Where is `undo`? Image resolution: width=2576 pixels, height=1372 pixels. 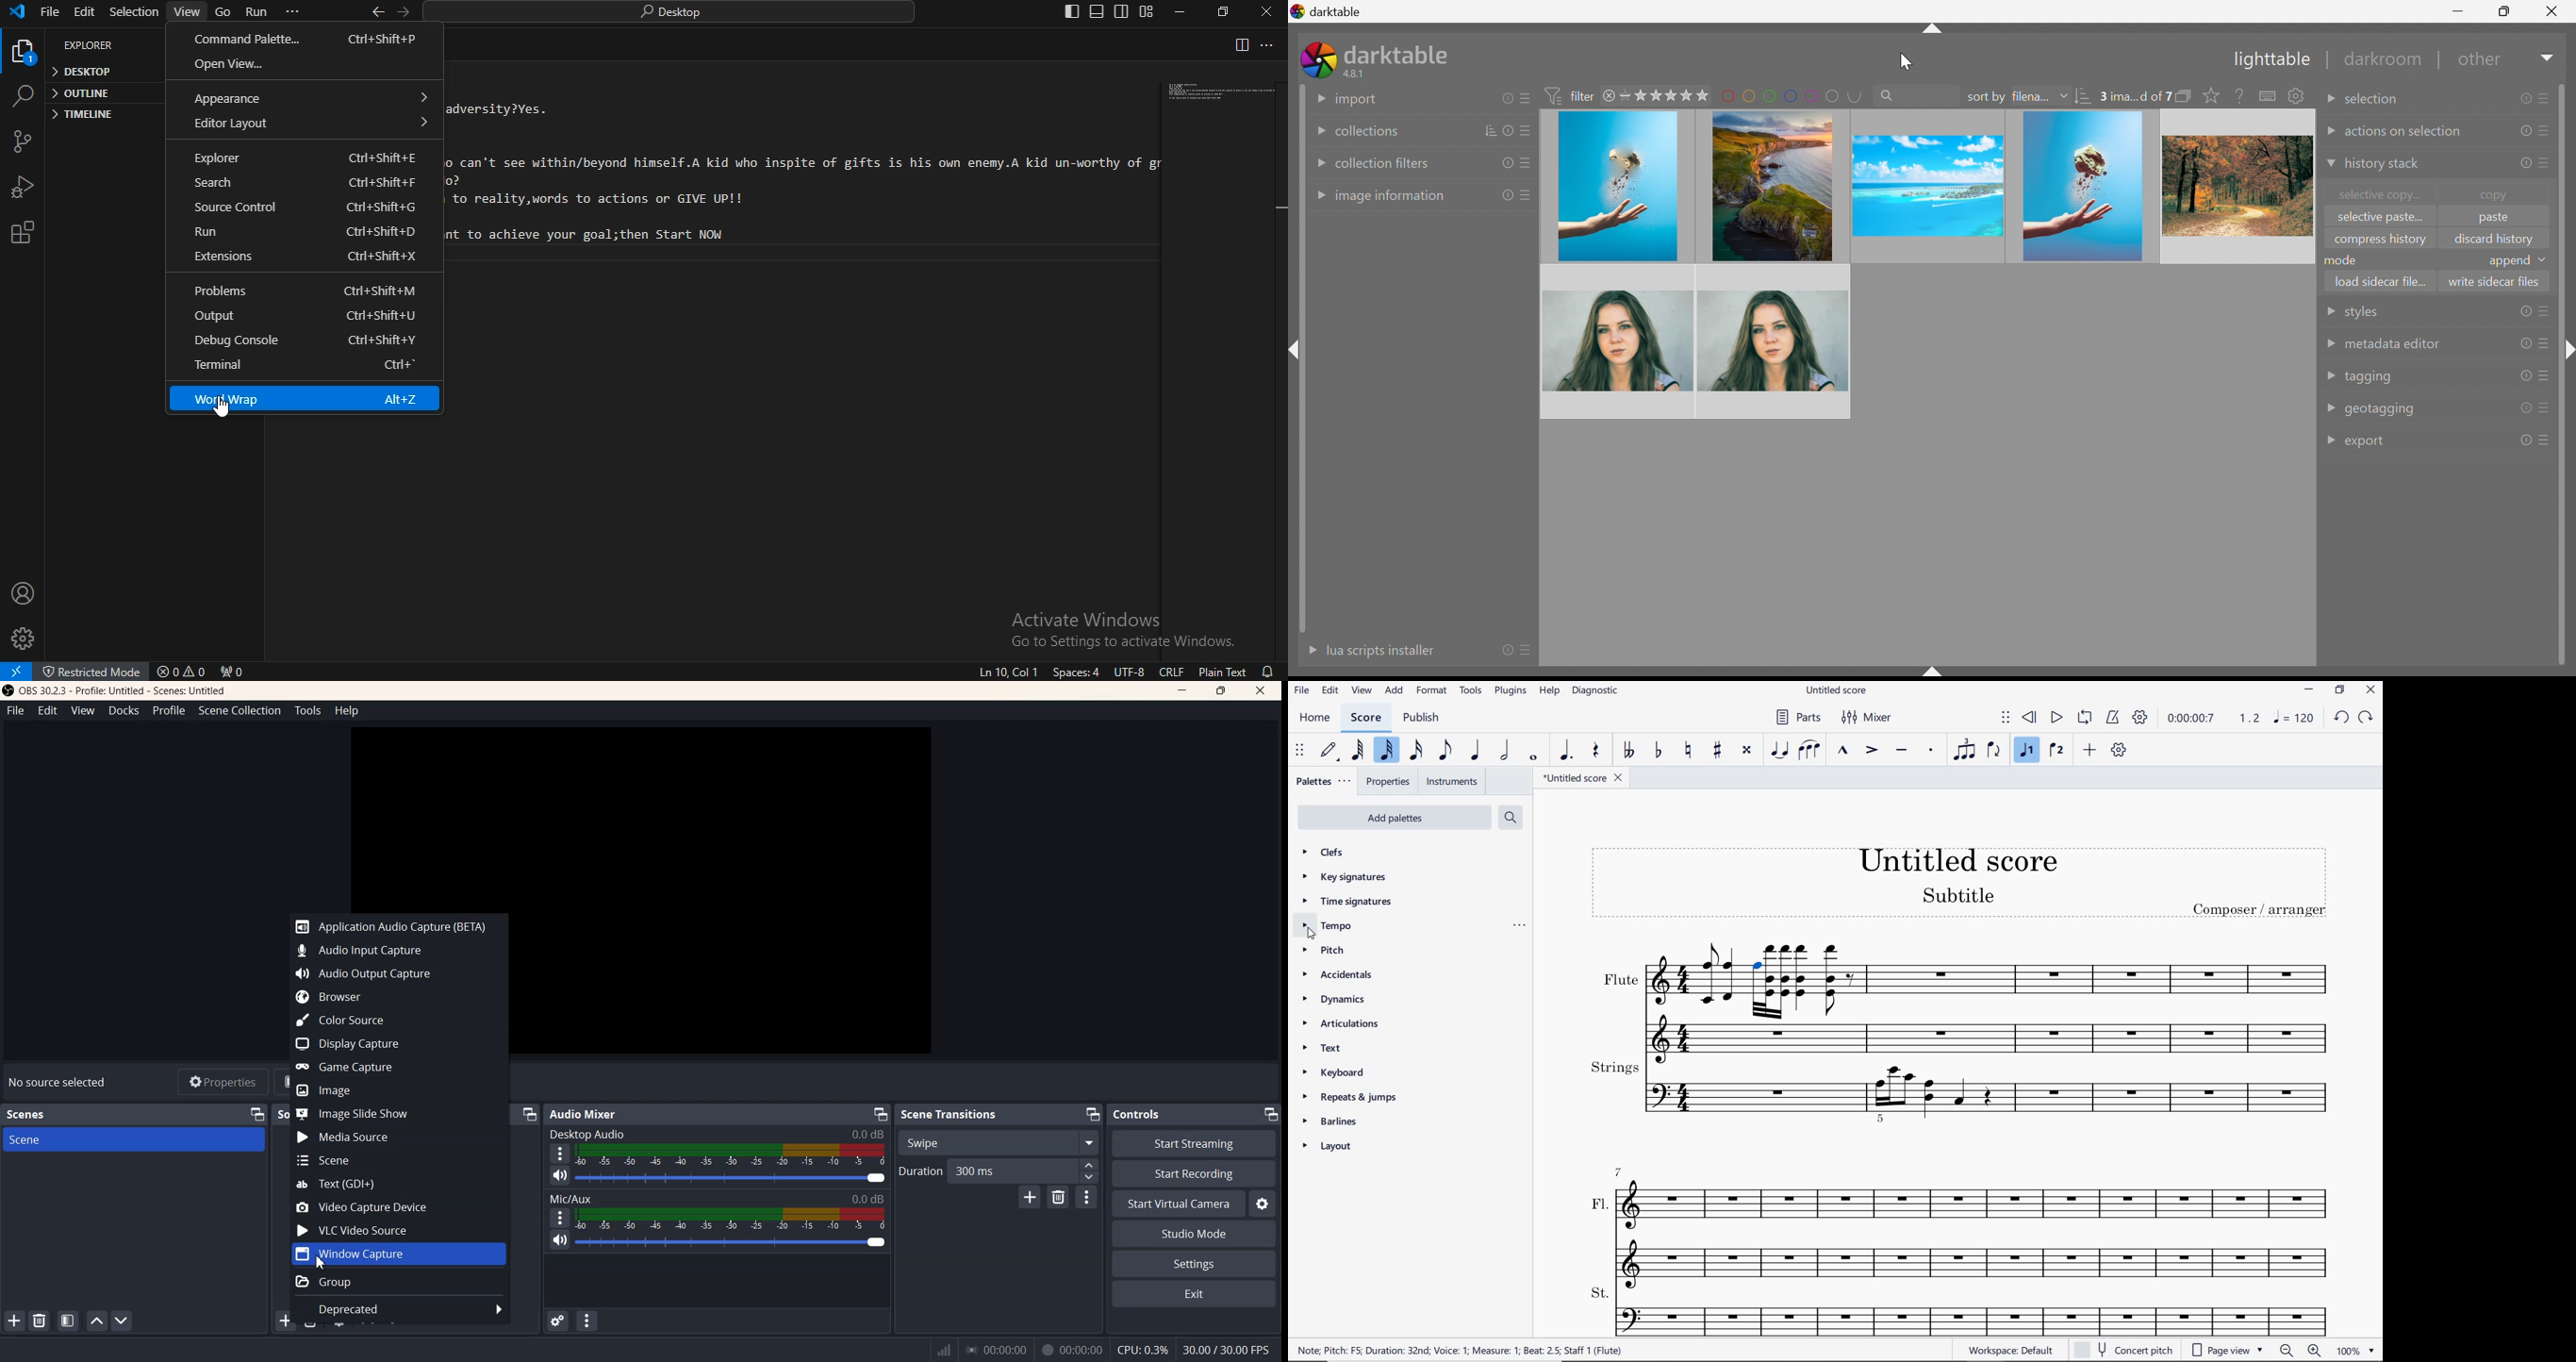 undo is located at coordinates (2342, 716).